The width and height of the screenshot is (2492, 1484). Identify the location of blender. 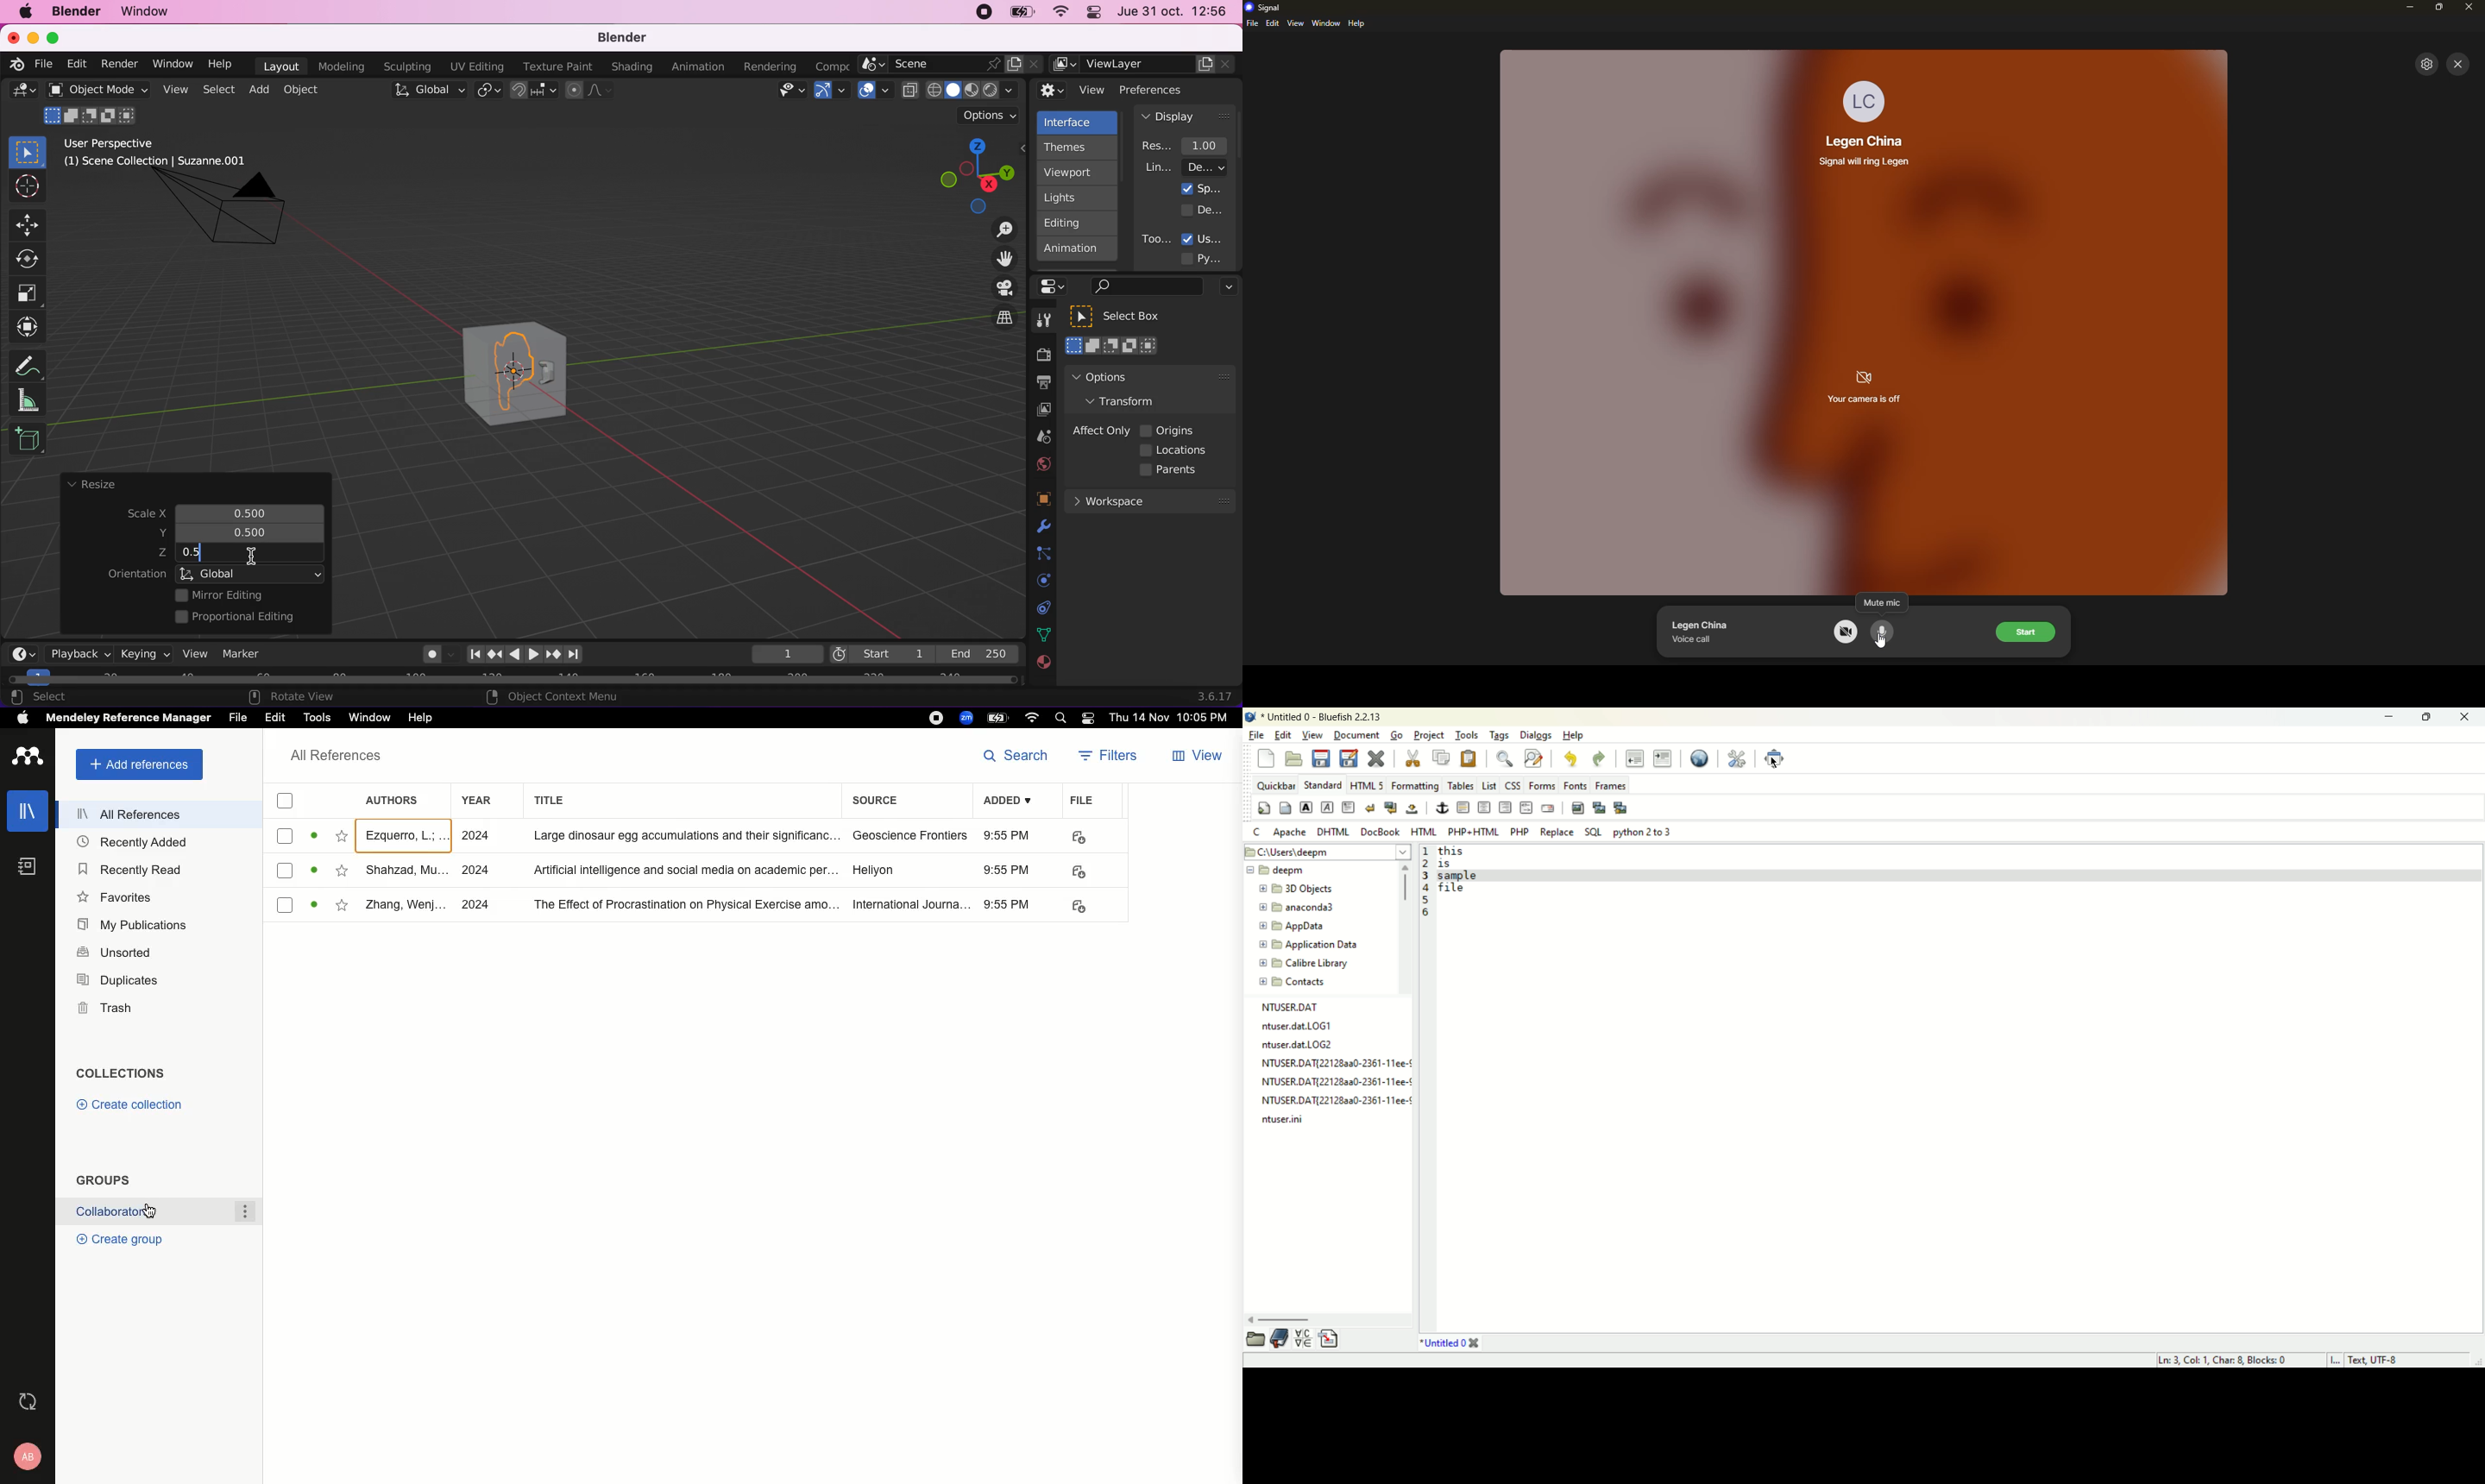
(616, 38).